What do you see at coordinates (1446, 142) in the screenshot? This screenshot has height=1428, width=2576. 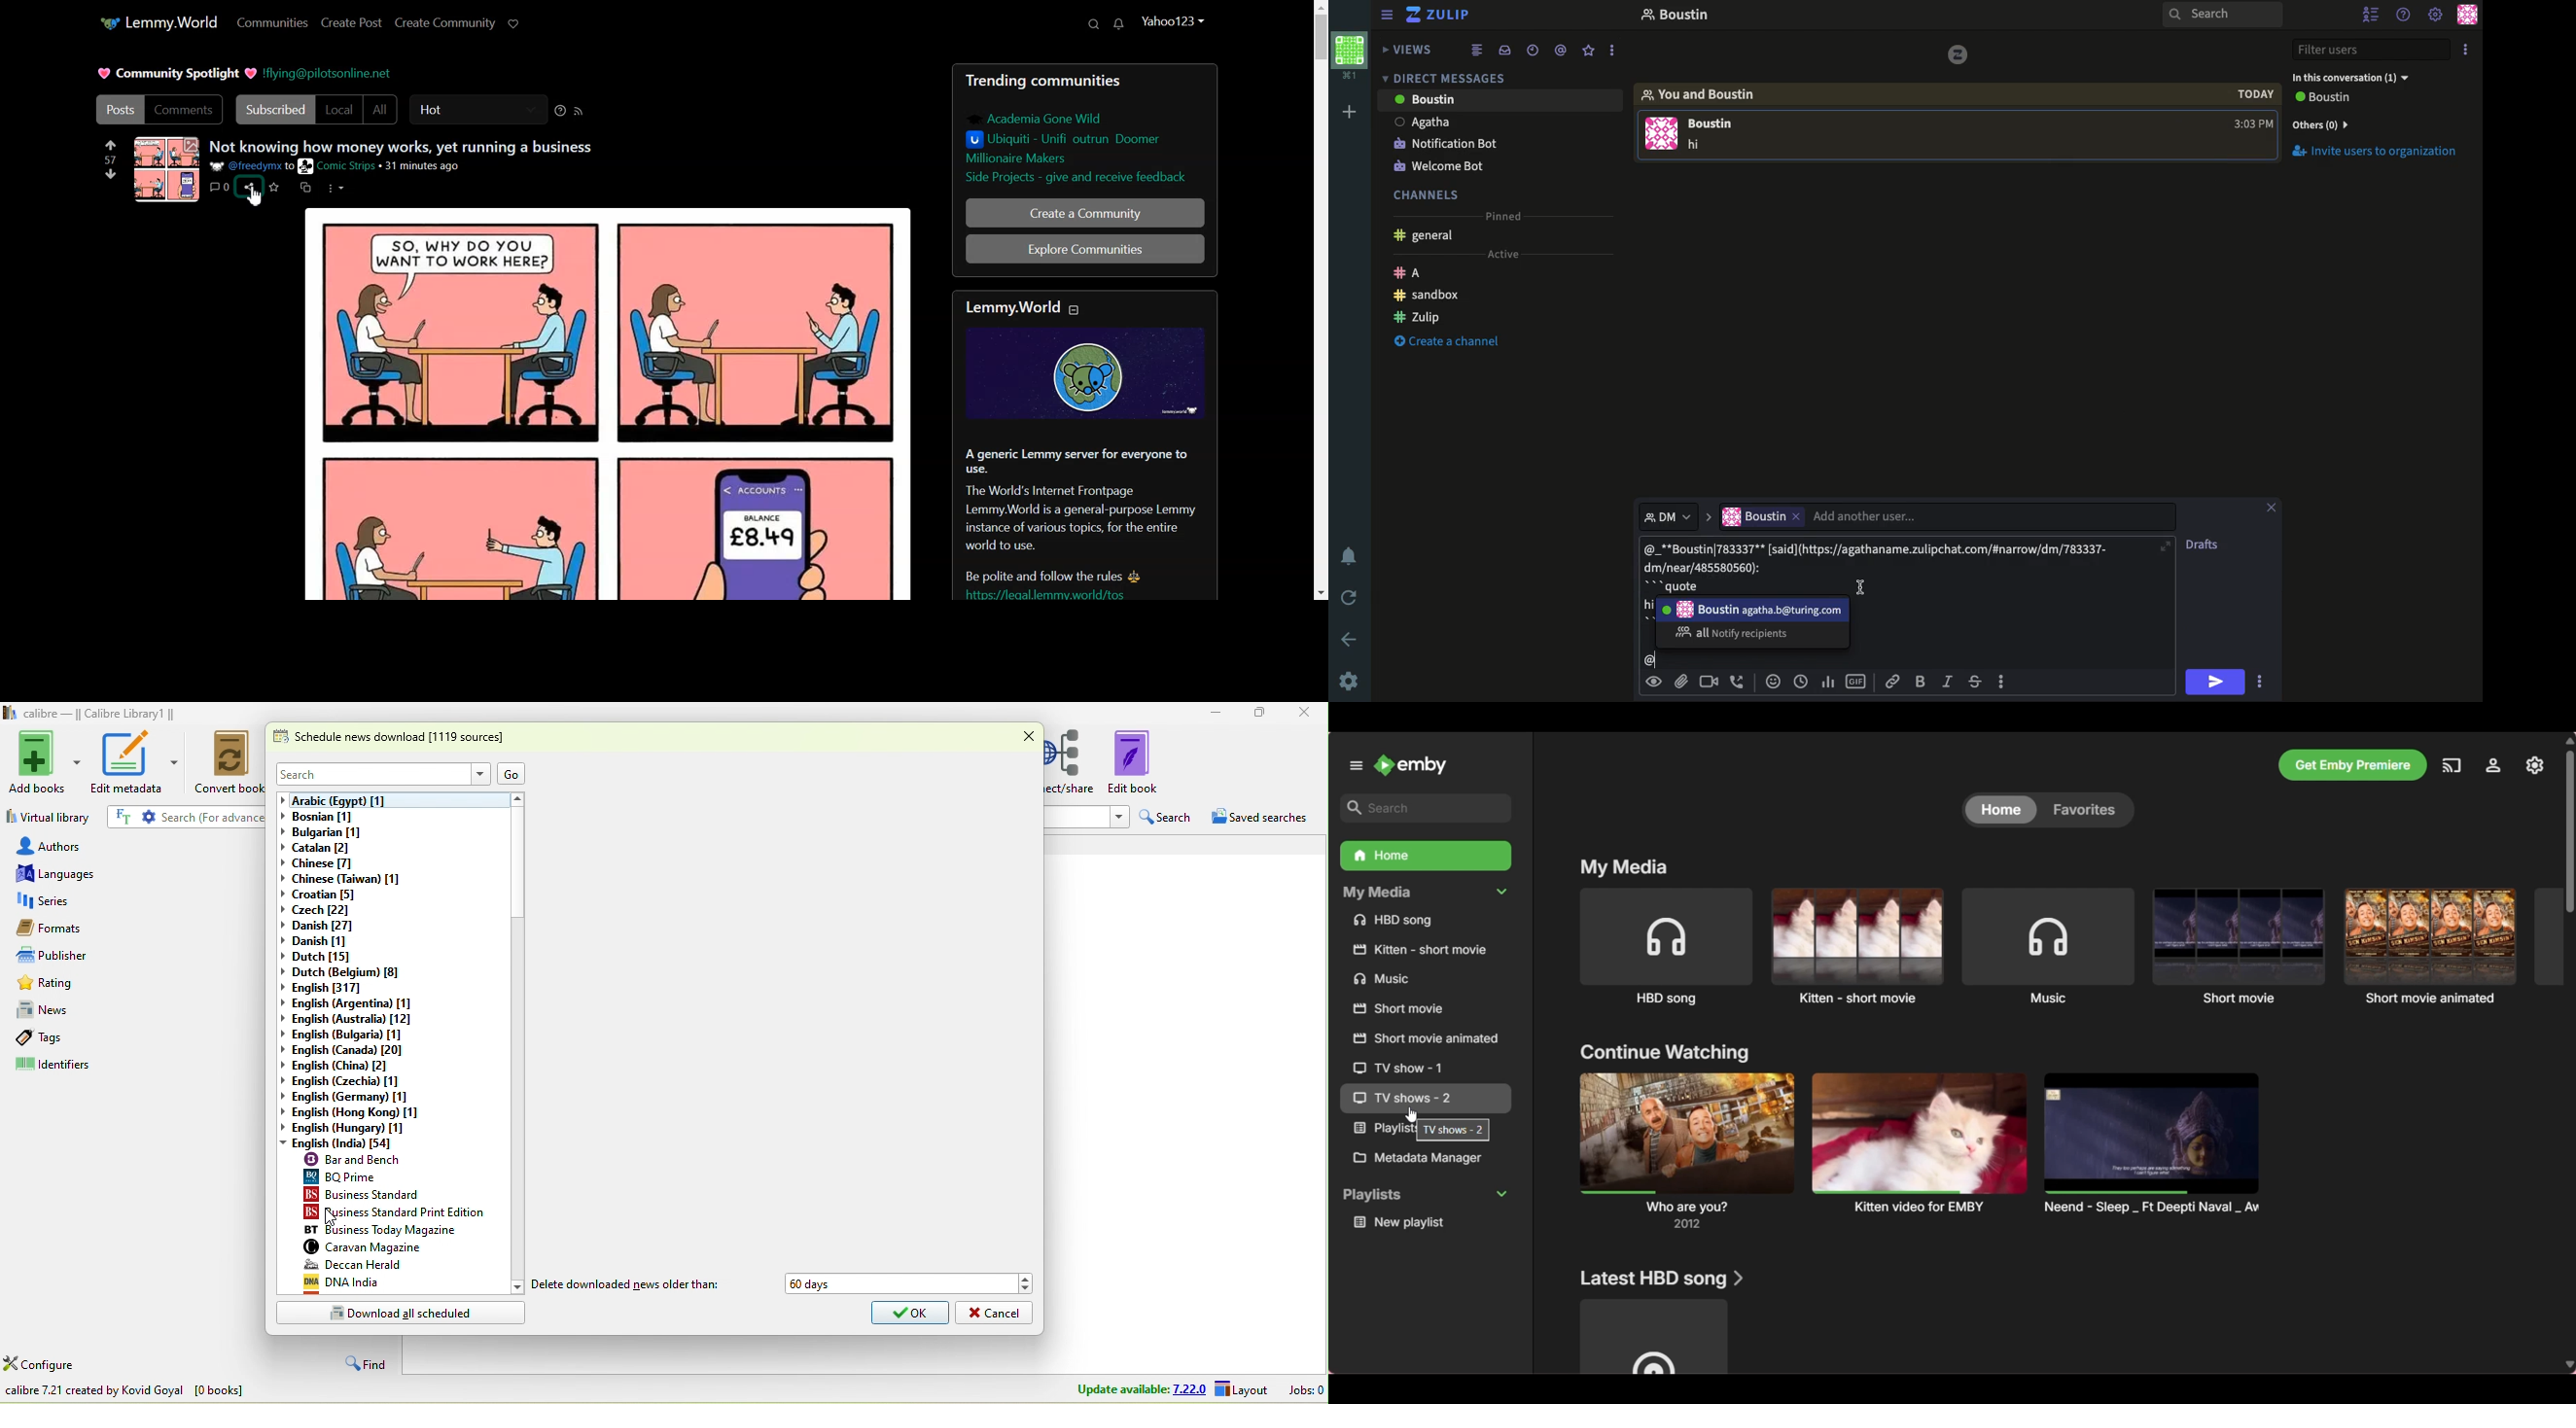 I see `Notification bot` at bounding box center [1446, 142].